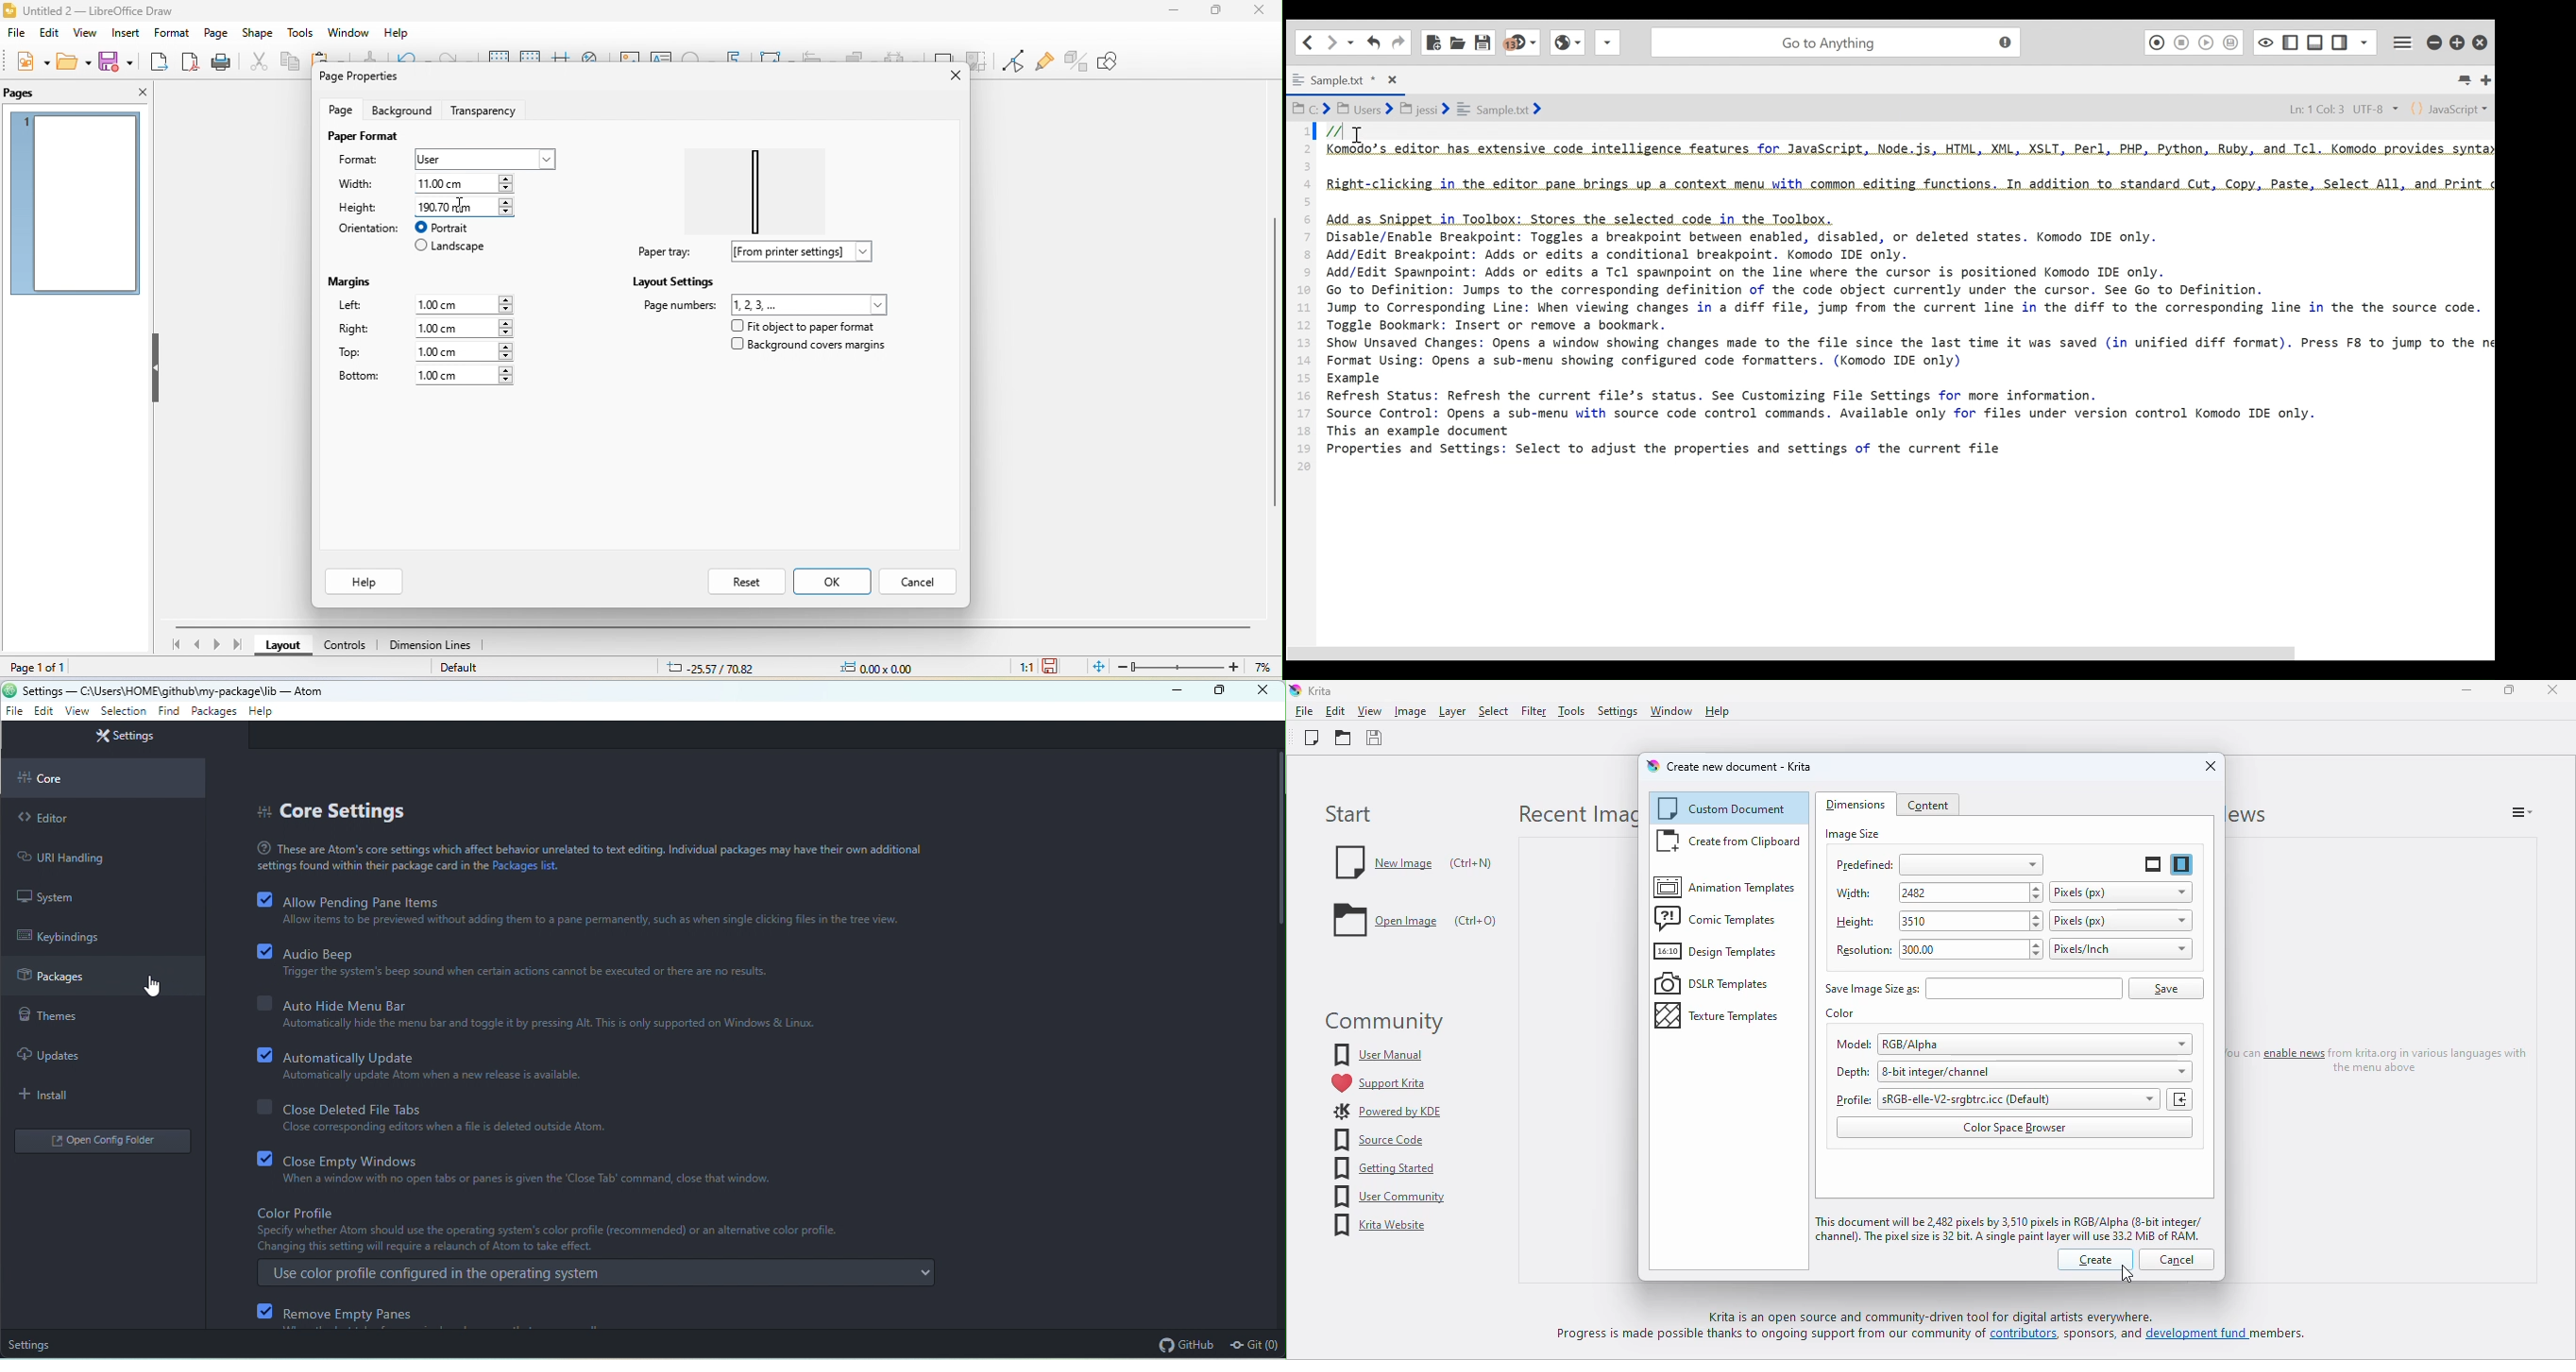 Image resolution: width=2576 pixels, height=1372 pixels. What do you see at coordinates (300, 691) in the screenshot?
I see `- Atom` at bounding box center [300, 691].